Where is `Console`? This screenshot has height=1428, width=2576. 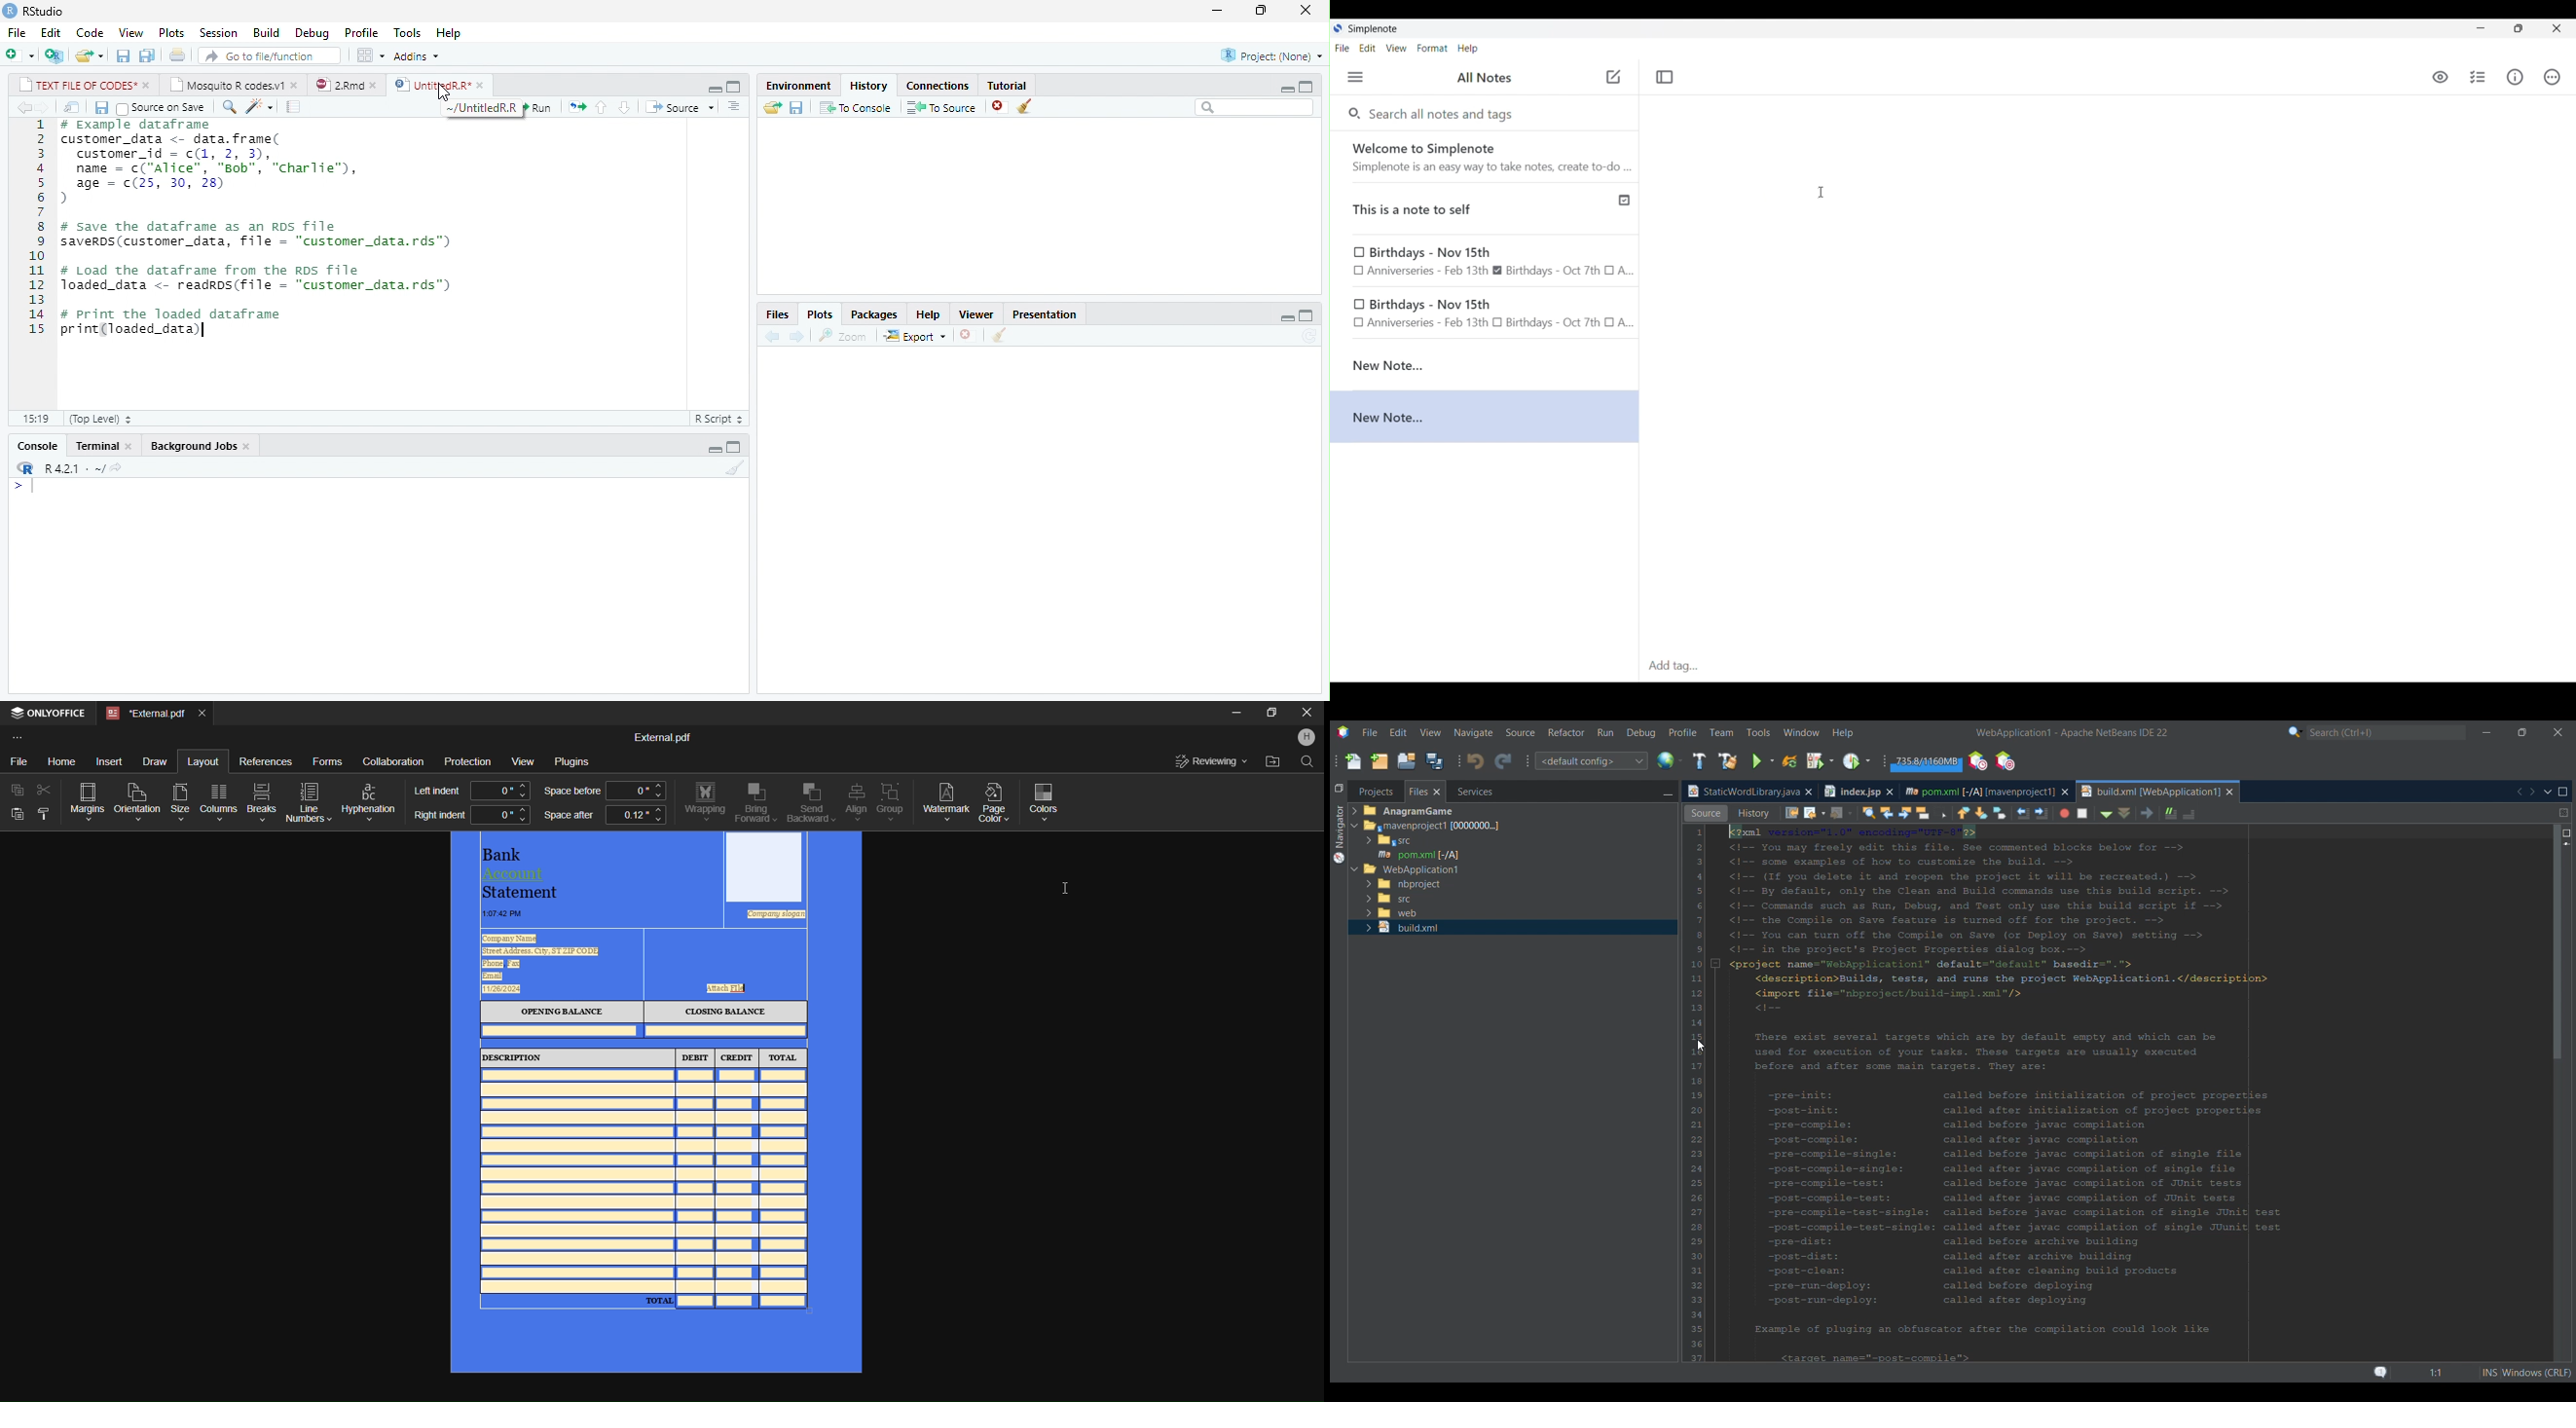
Console is located at coordinates (38, 446).